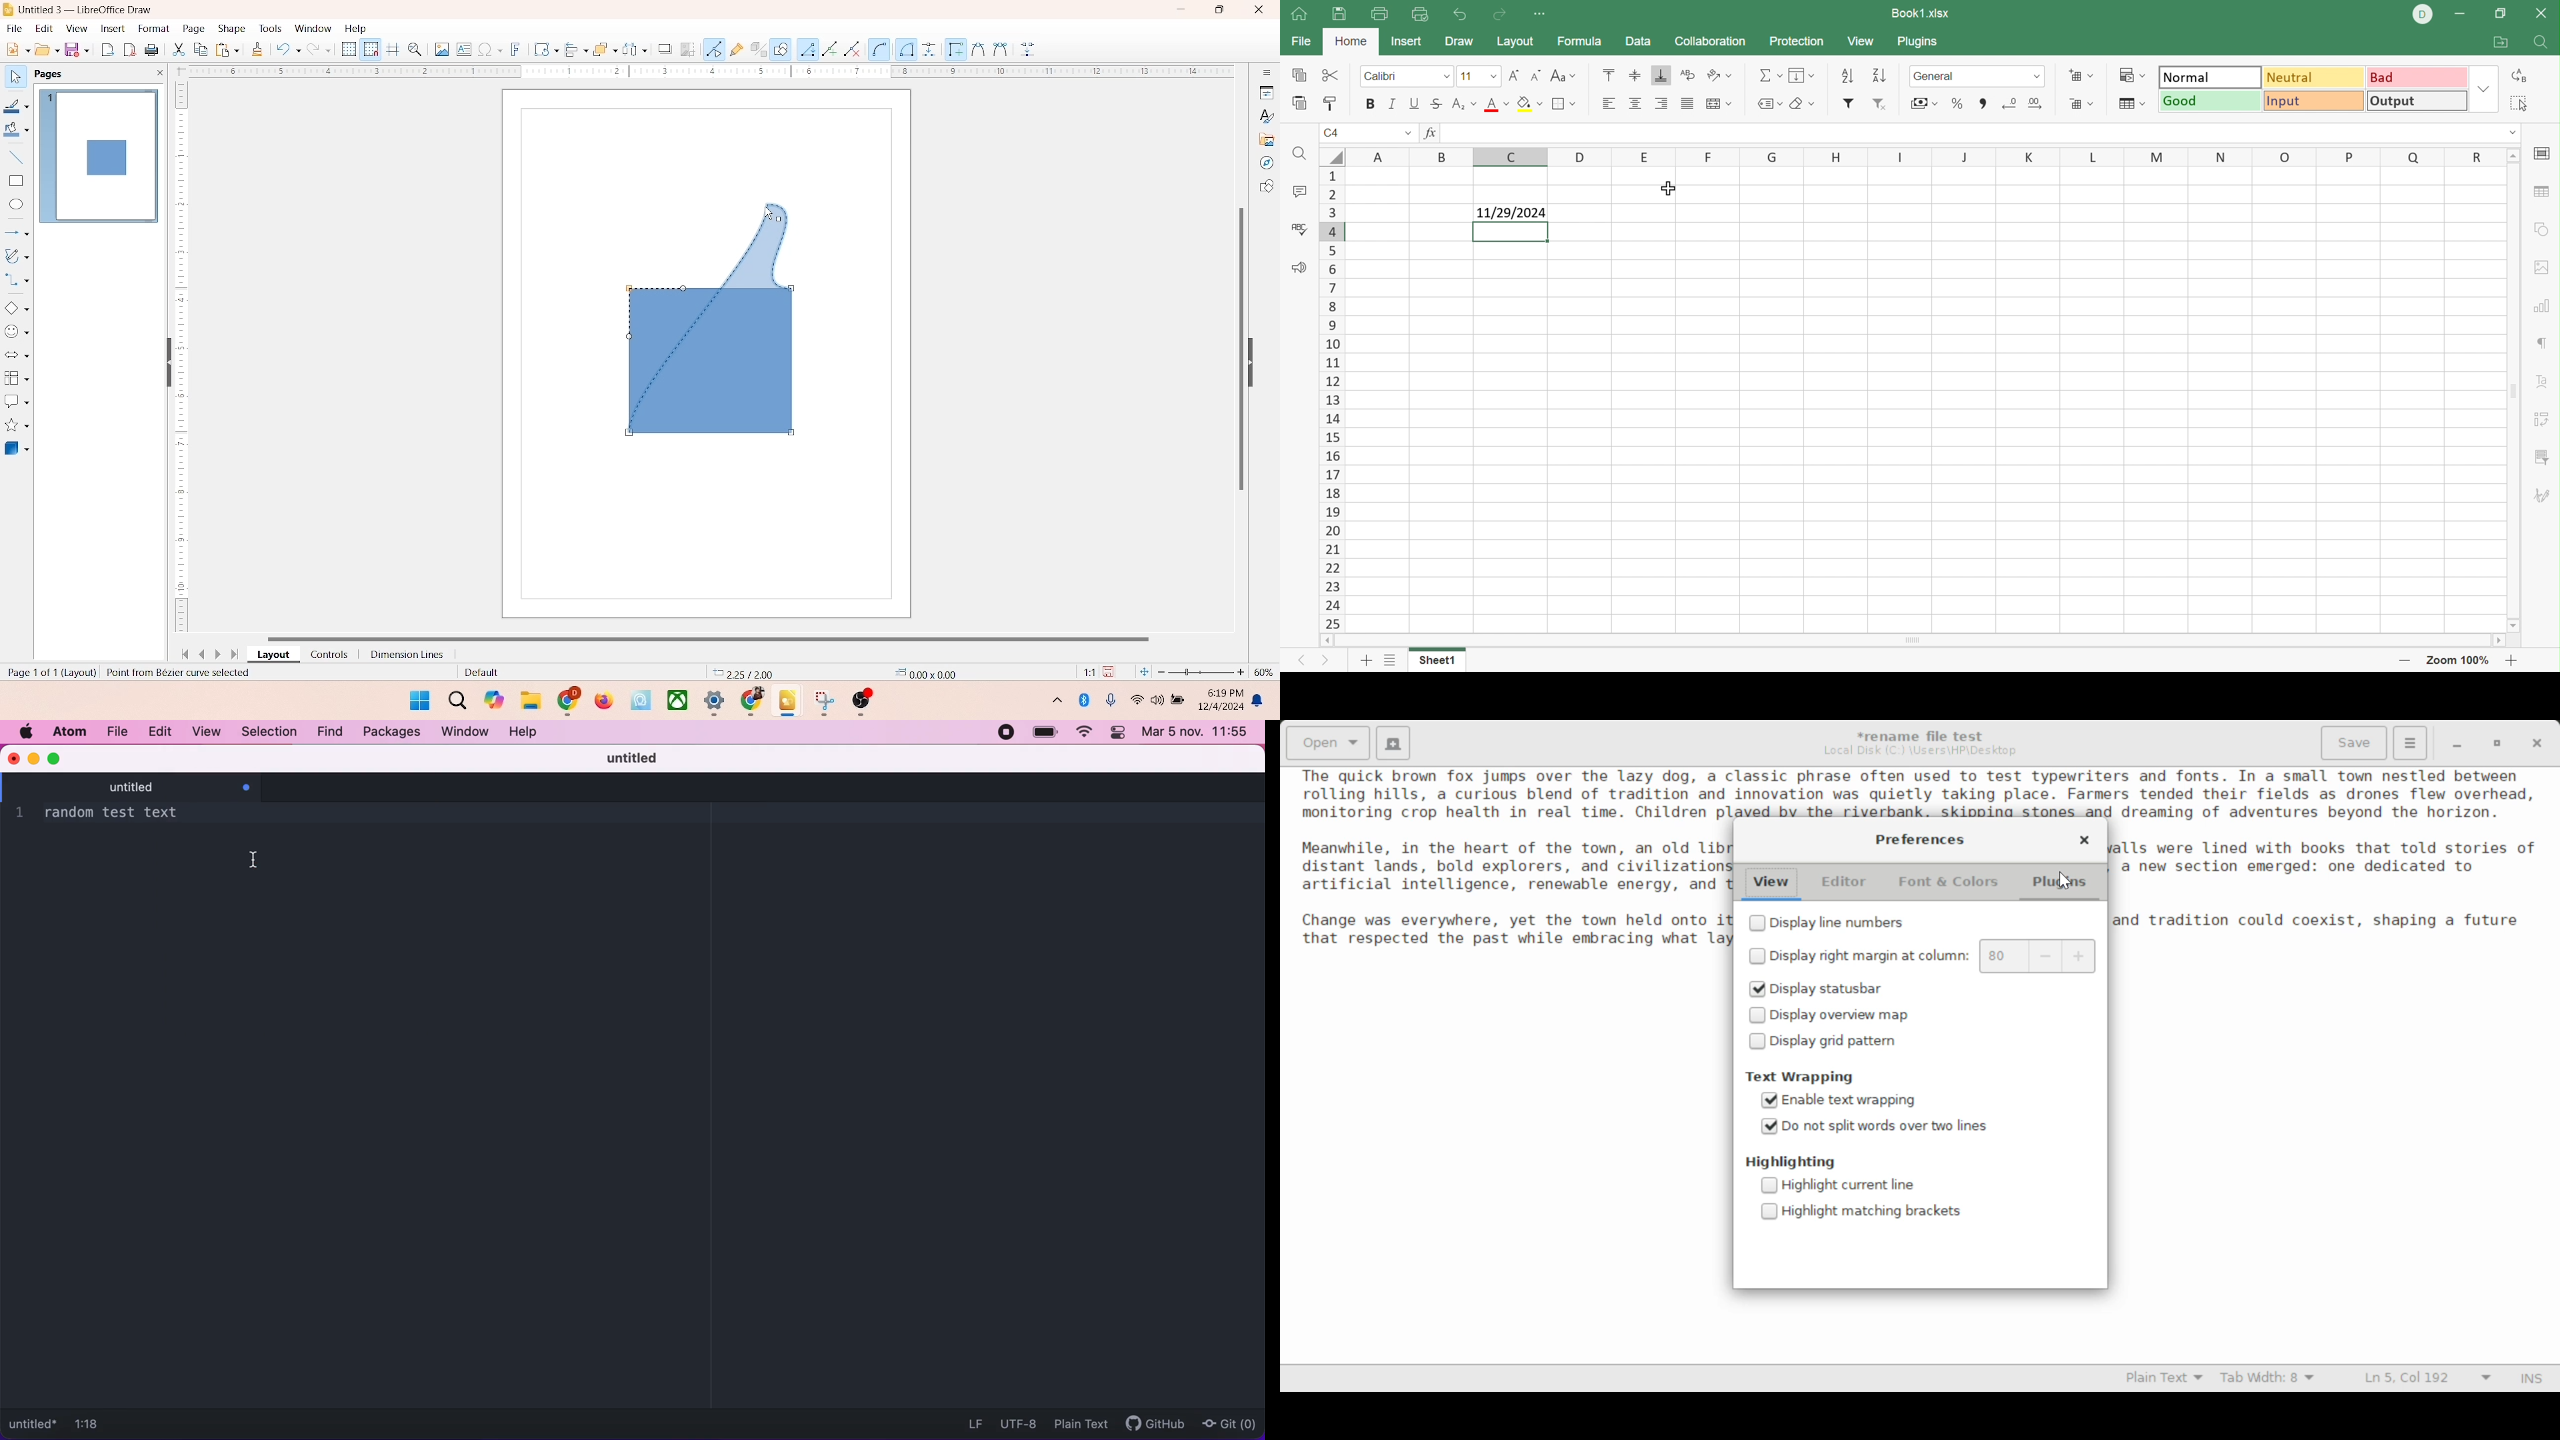 Image resolution: width=2576 pixels, height=1456 pixels. I want to click on Clear, so click(1803, 104).